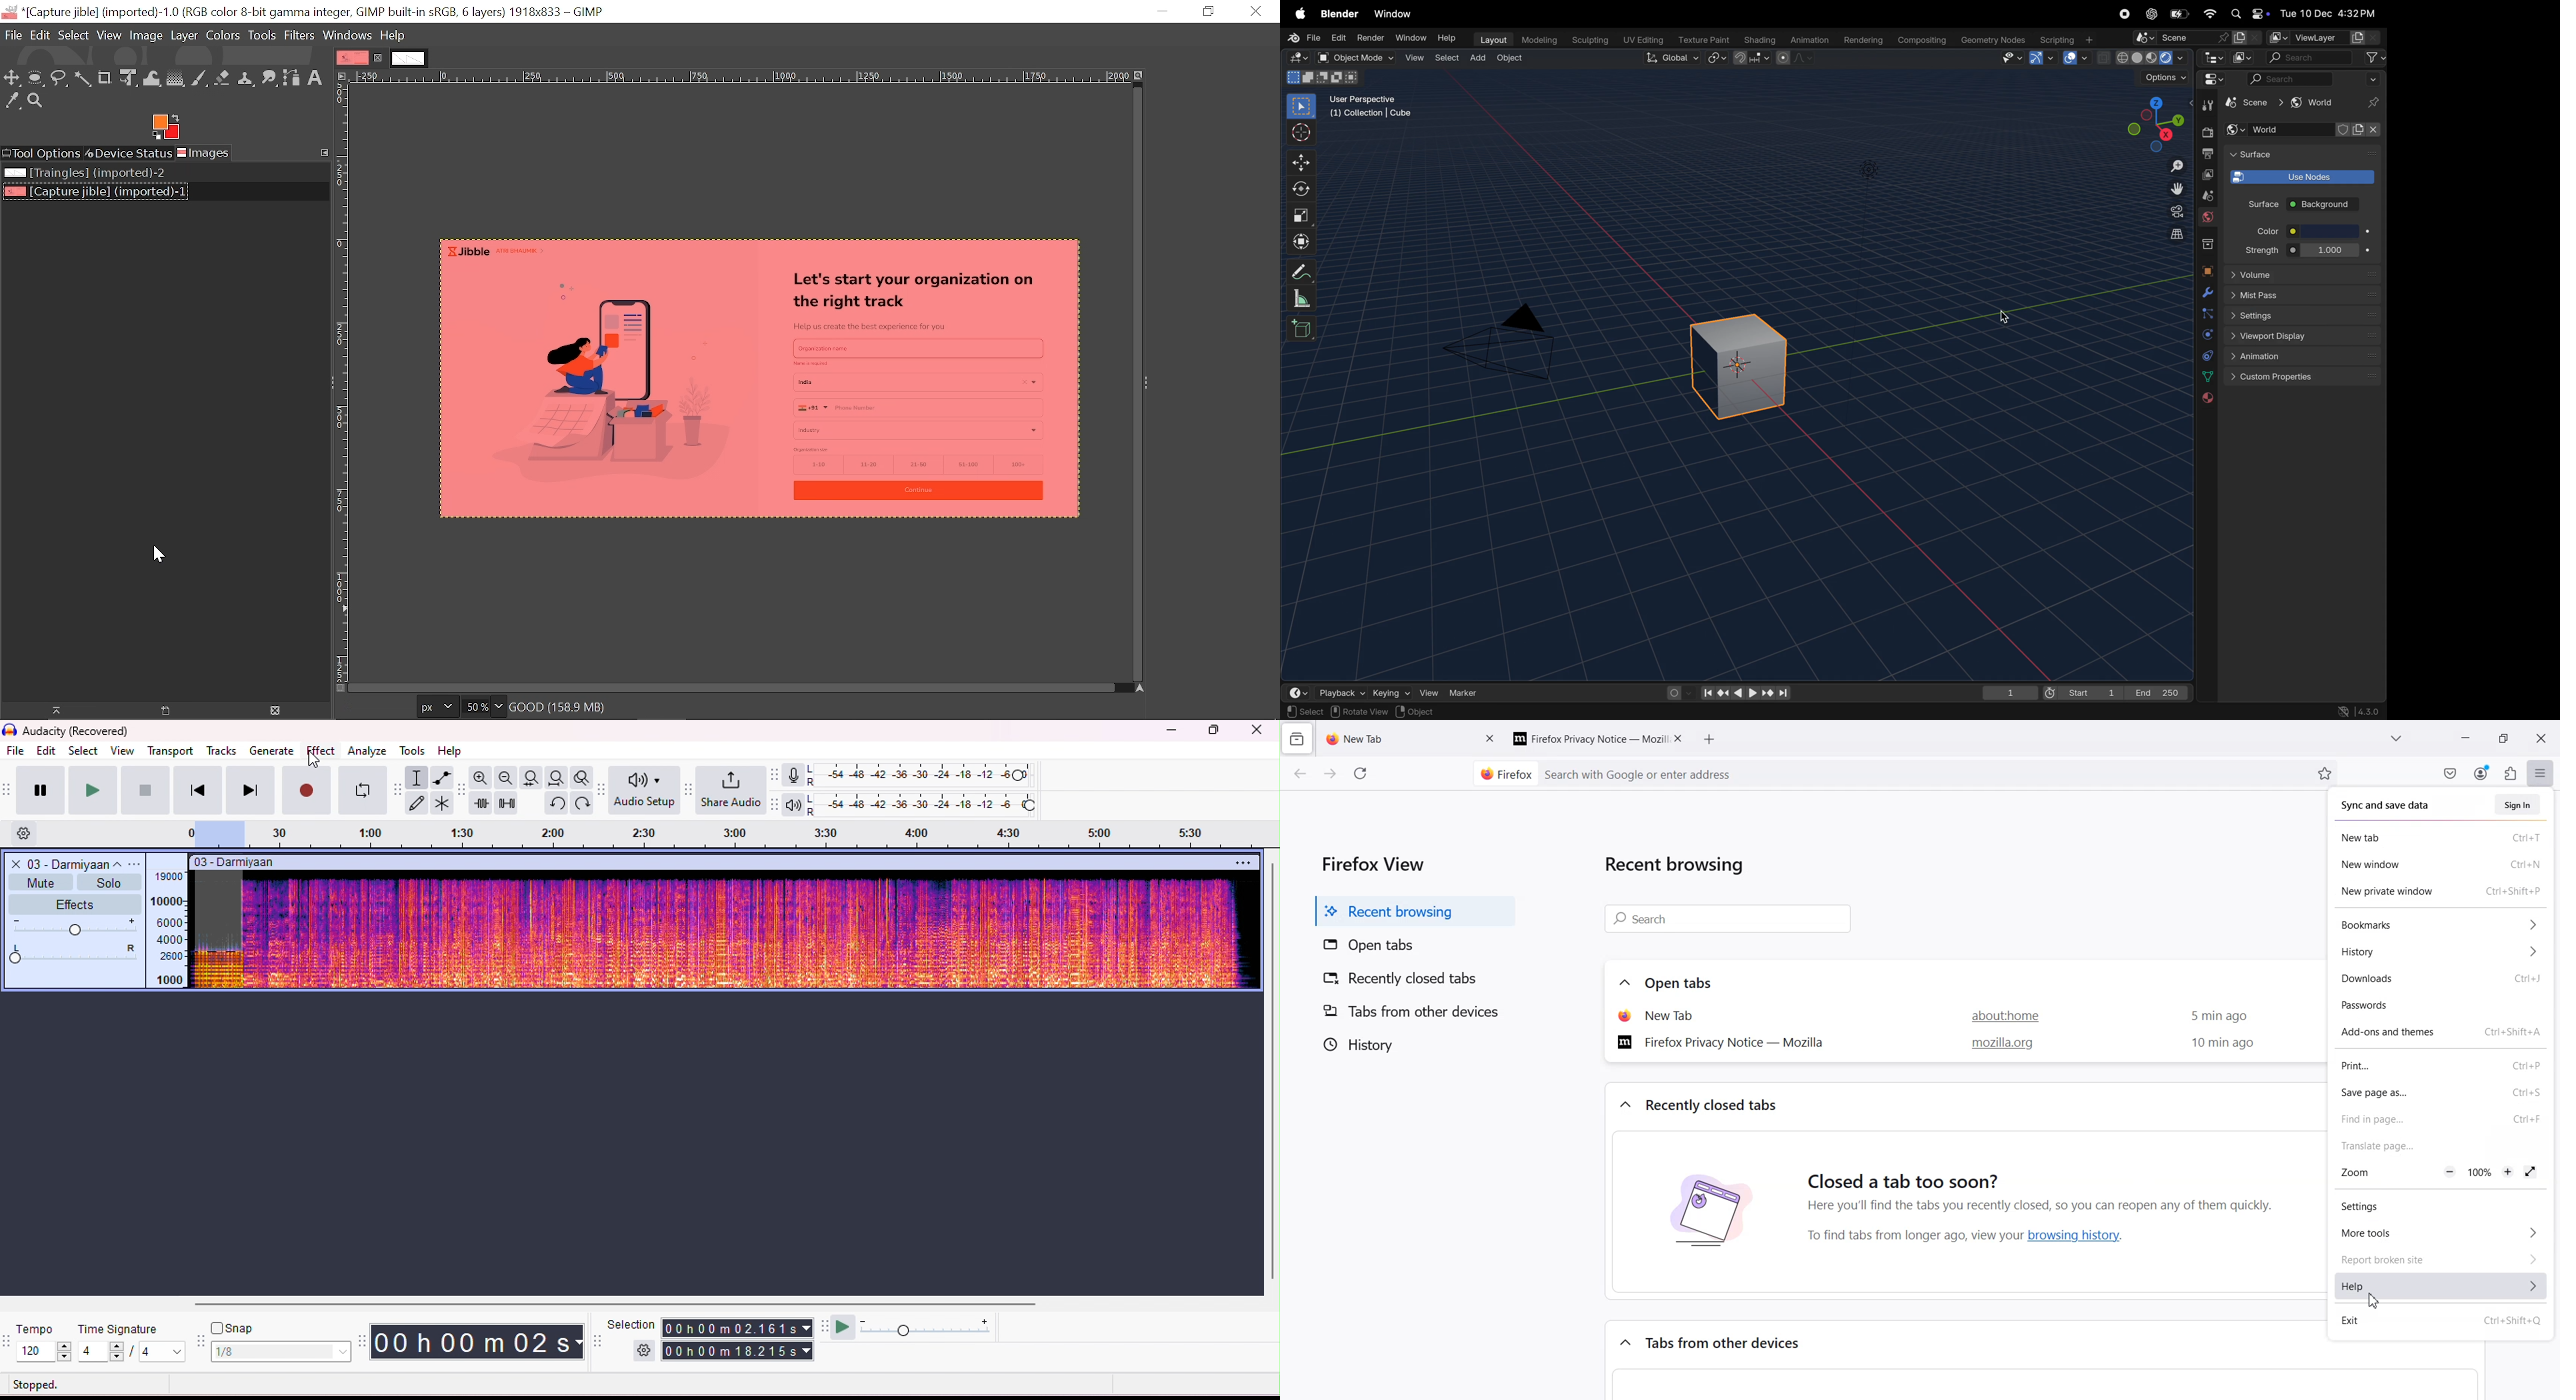 This screenshot has height=1400, width=2576. Describe the element at coordinates (584, 803) in the screenshot. I see `redo` at that location.